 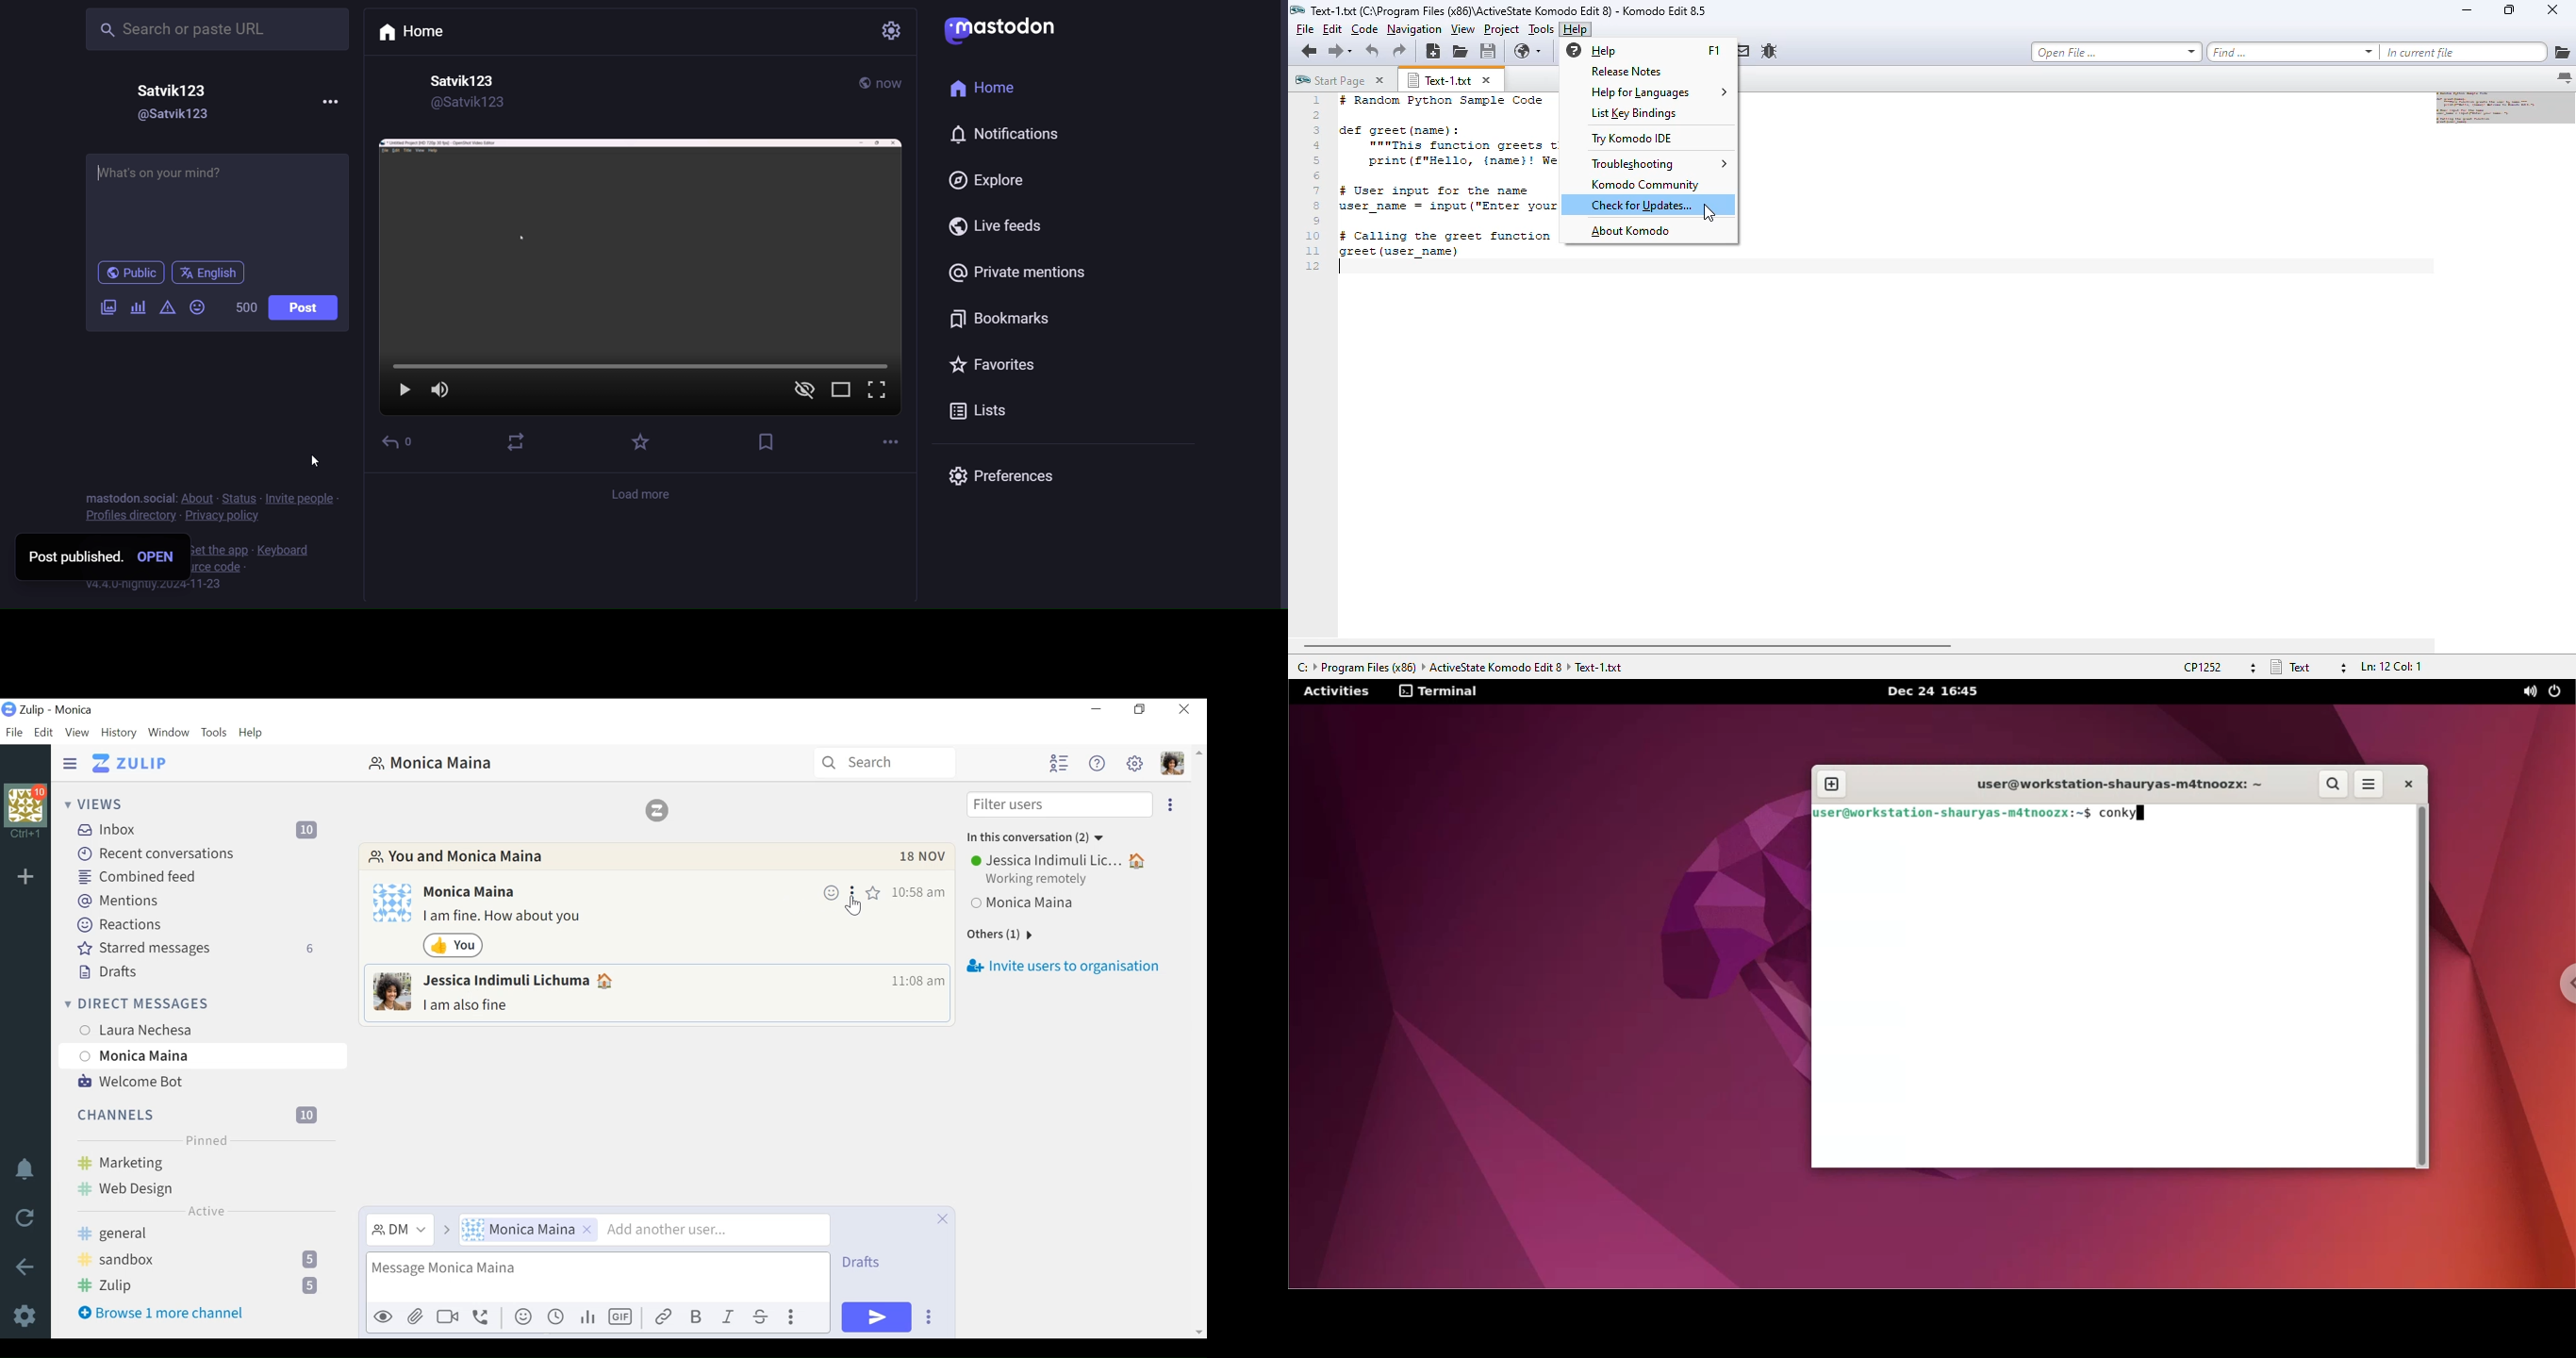 What do you see at coordinates (1098, 710) in the screenshot?
I see `minimize` at bounding box center [1098, 710].